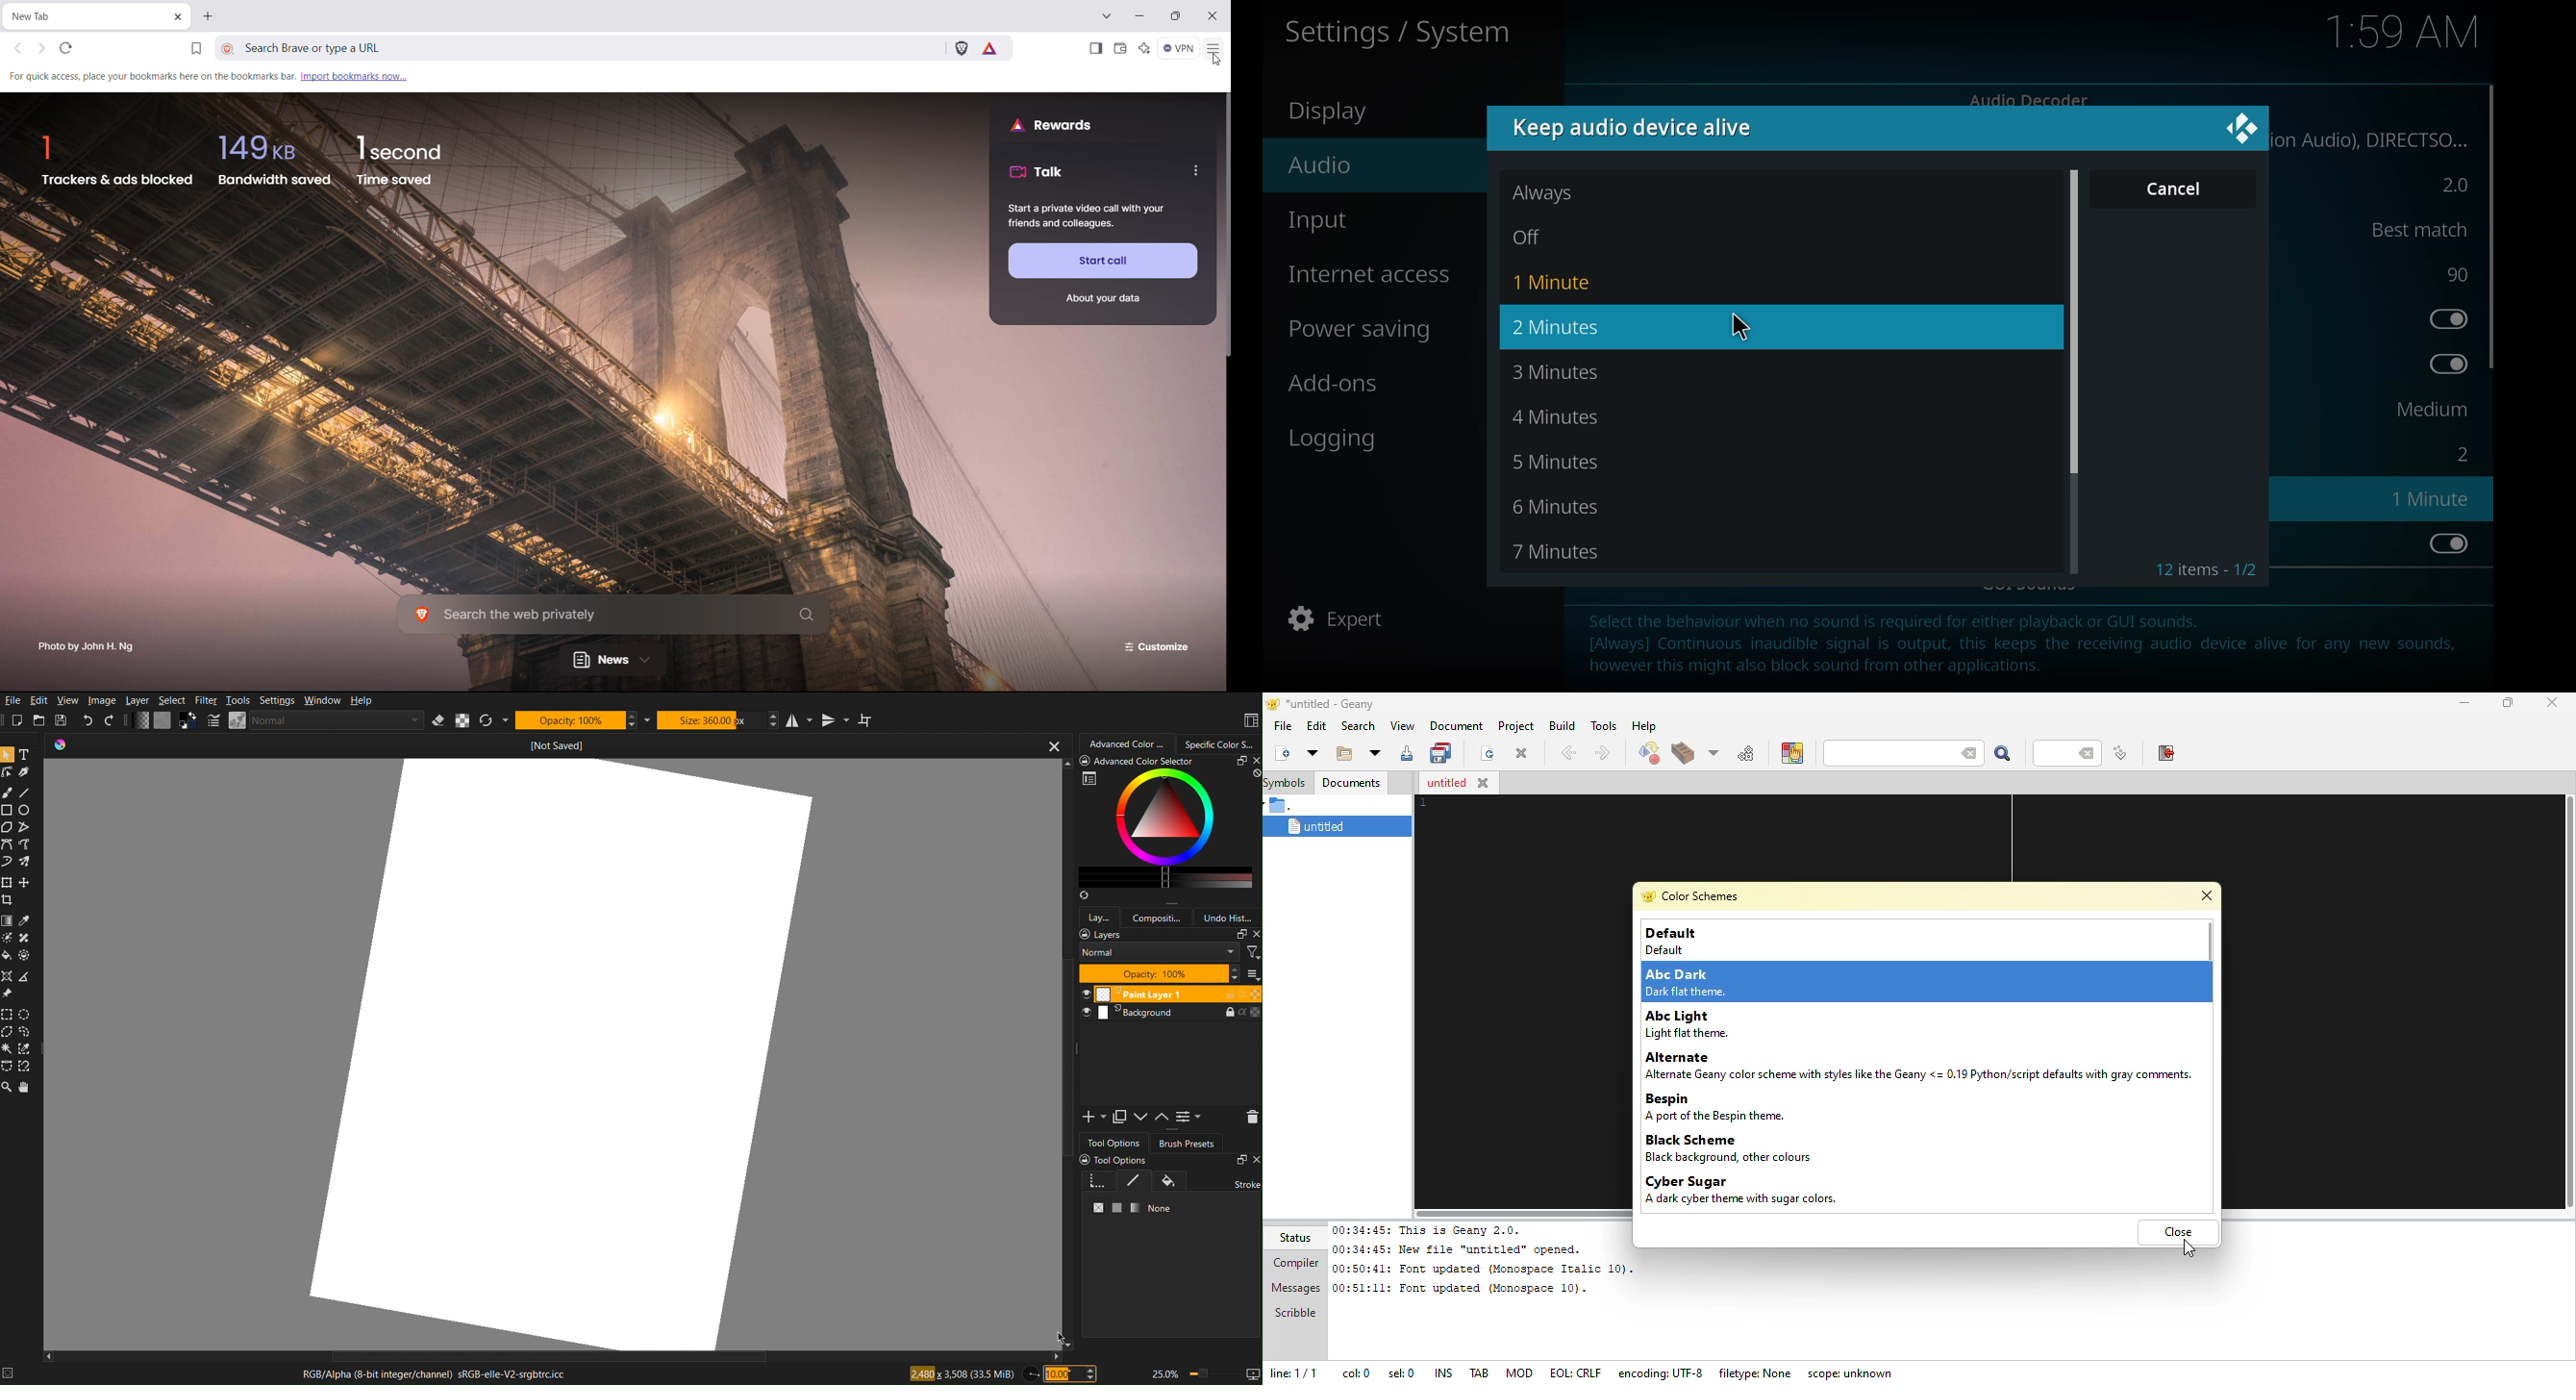 This screenshot has height=1400, width=2576. What do you see at coordinates (1170, 994) in the screenshot?
I see `Layer 1` at bounding box center [1170, 994].